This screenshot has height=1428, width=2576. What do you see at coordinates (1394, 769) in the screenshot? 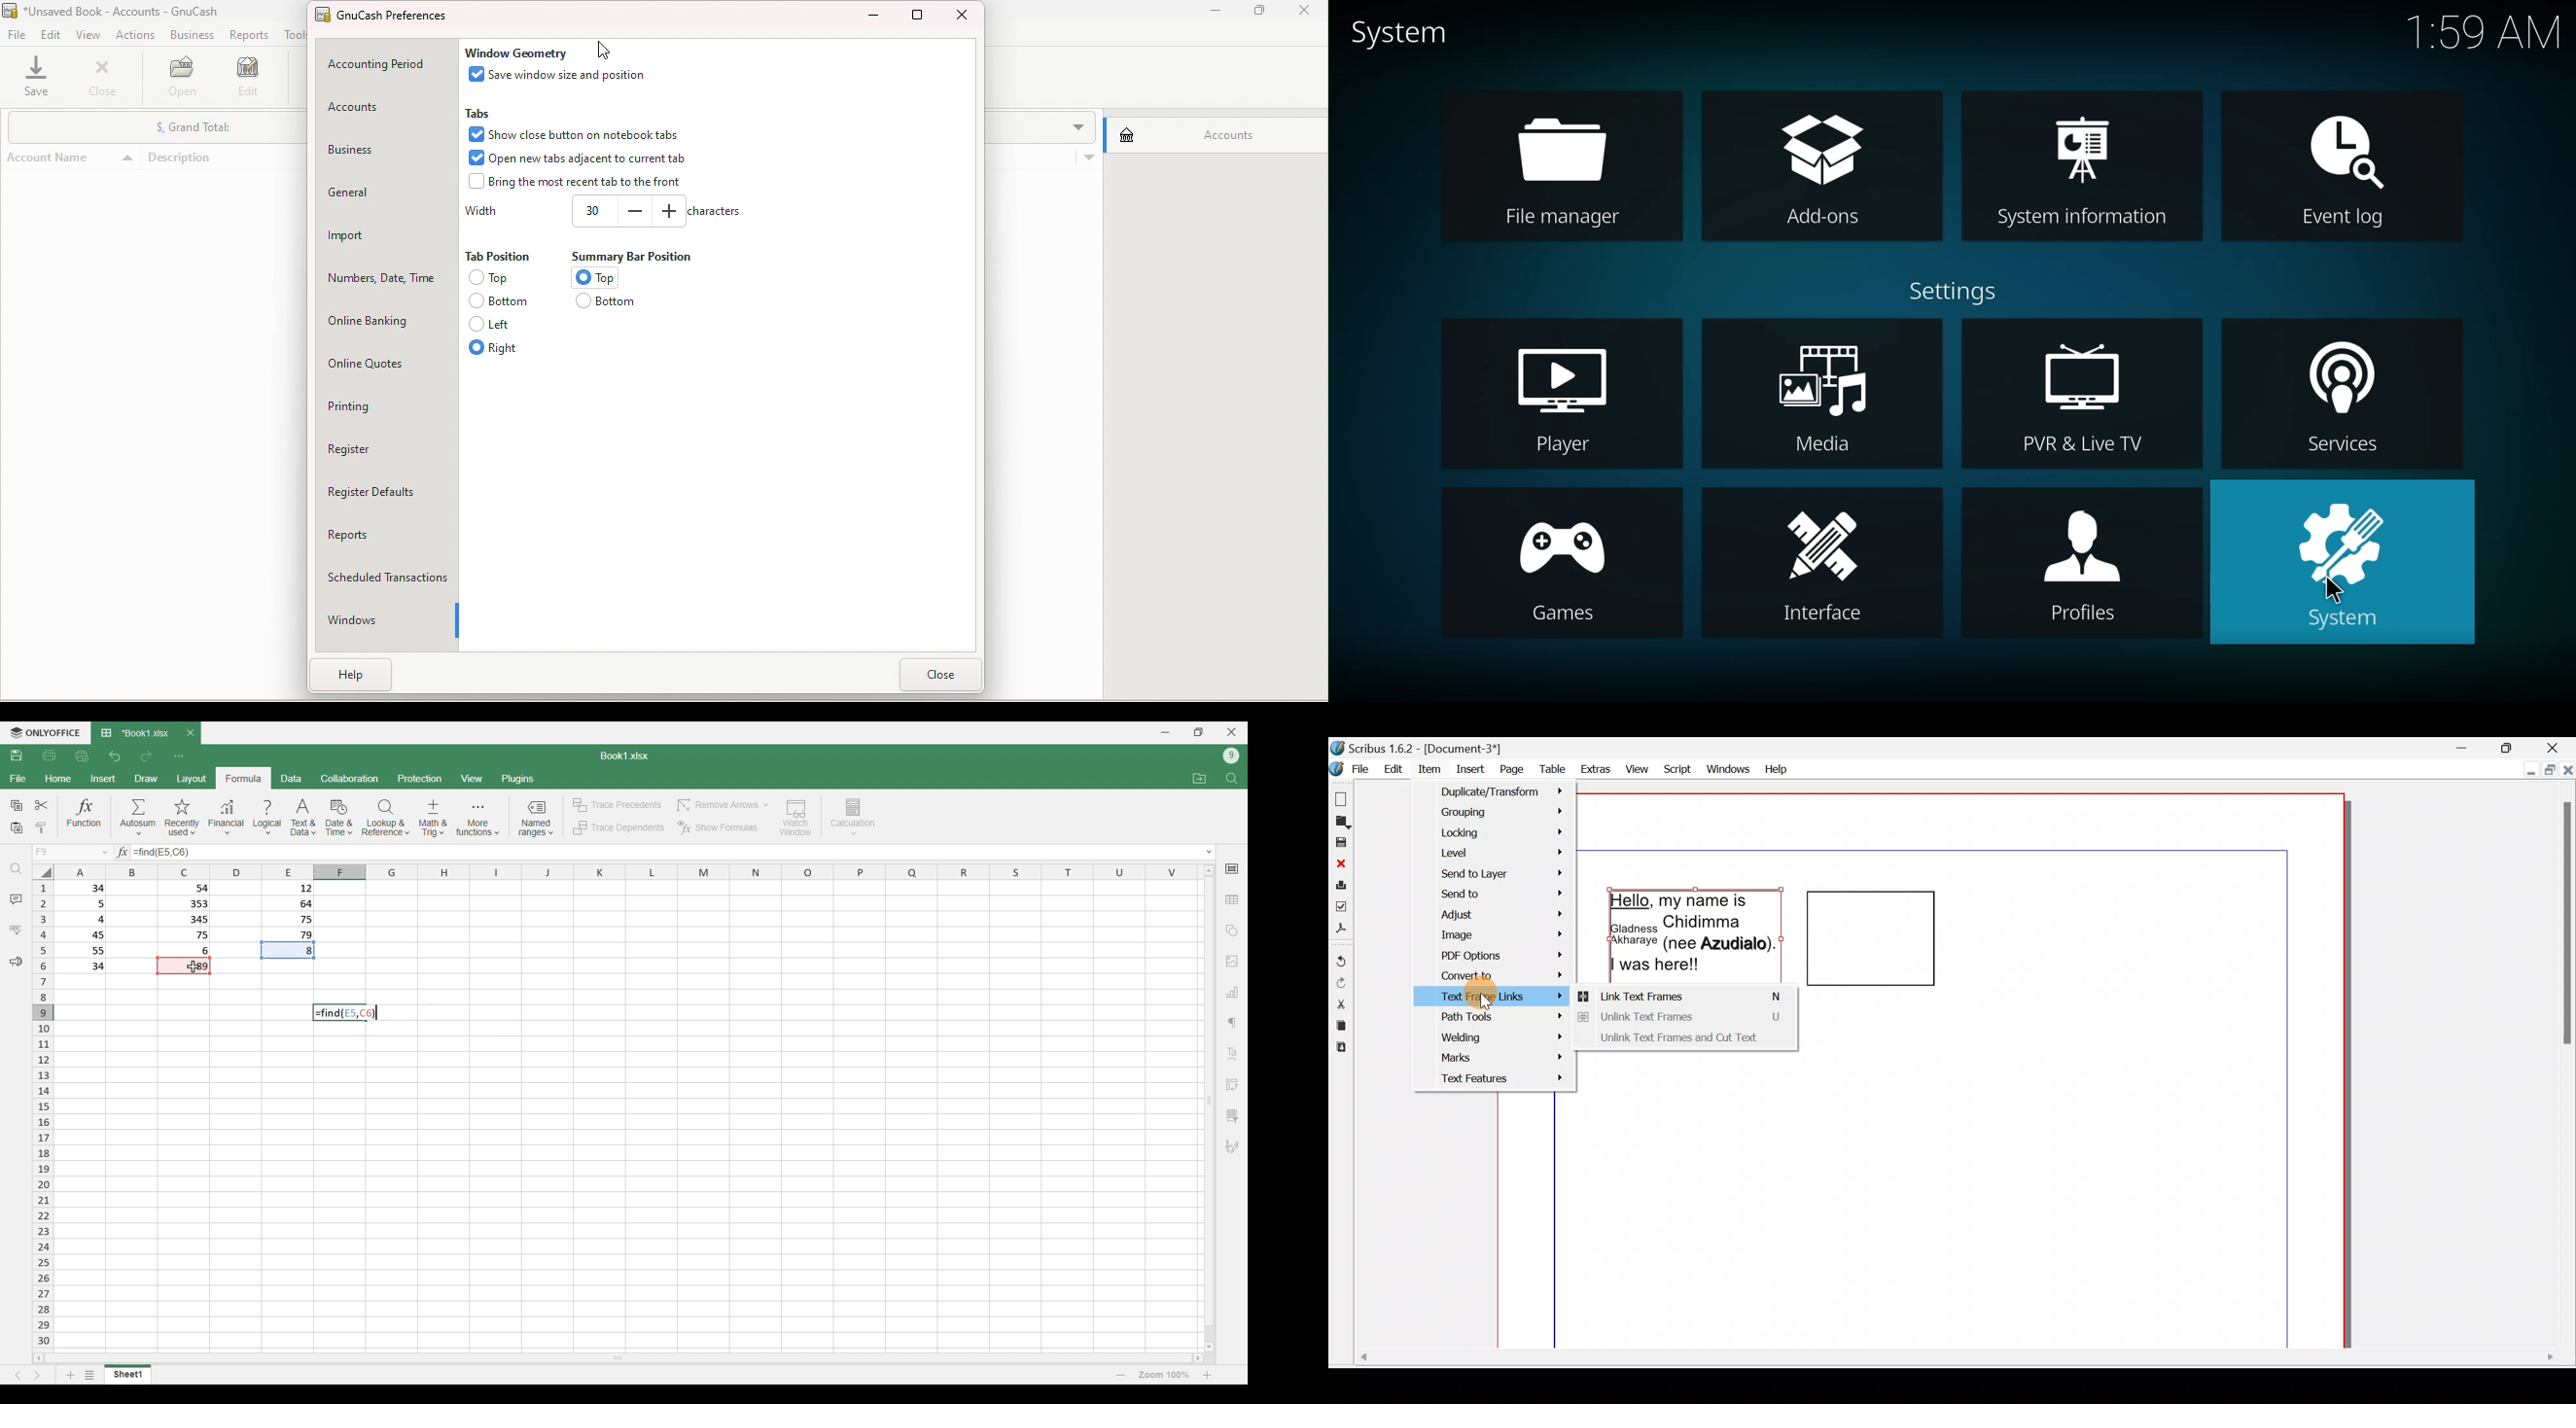
I see `Edit` at bounding box center [1394, 769].